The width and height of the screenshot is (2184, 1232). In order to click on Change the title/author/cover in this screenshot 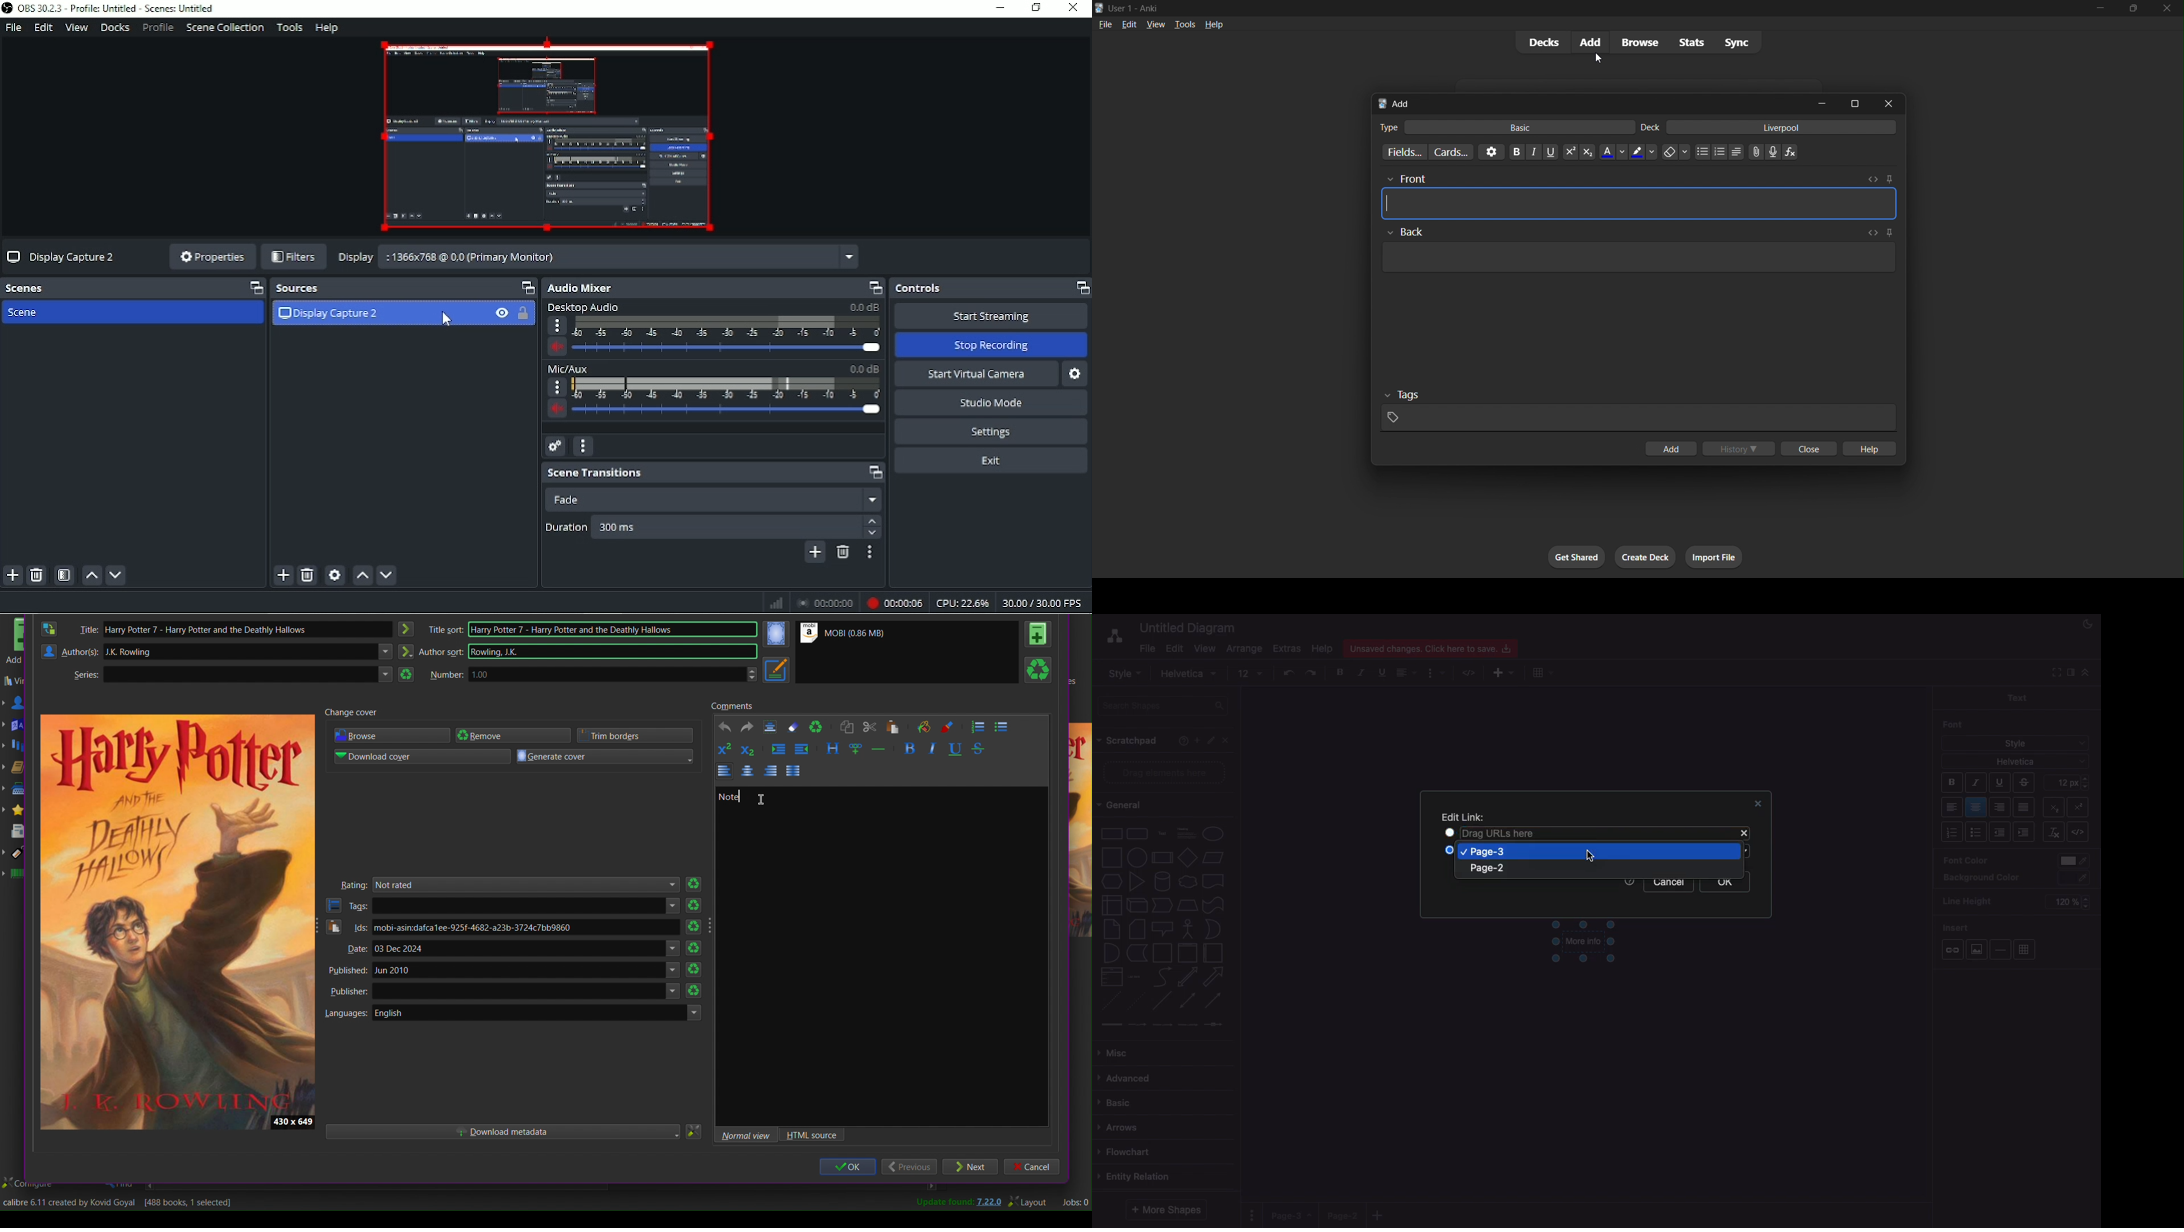, I will do `click(124, 1203)`.